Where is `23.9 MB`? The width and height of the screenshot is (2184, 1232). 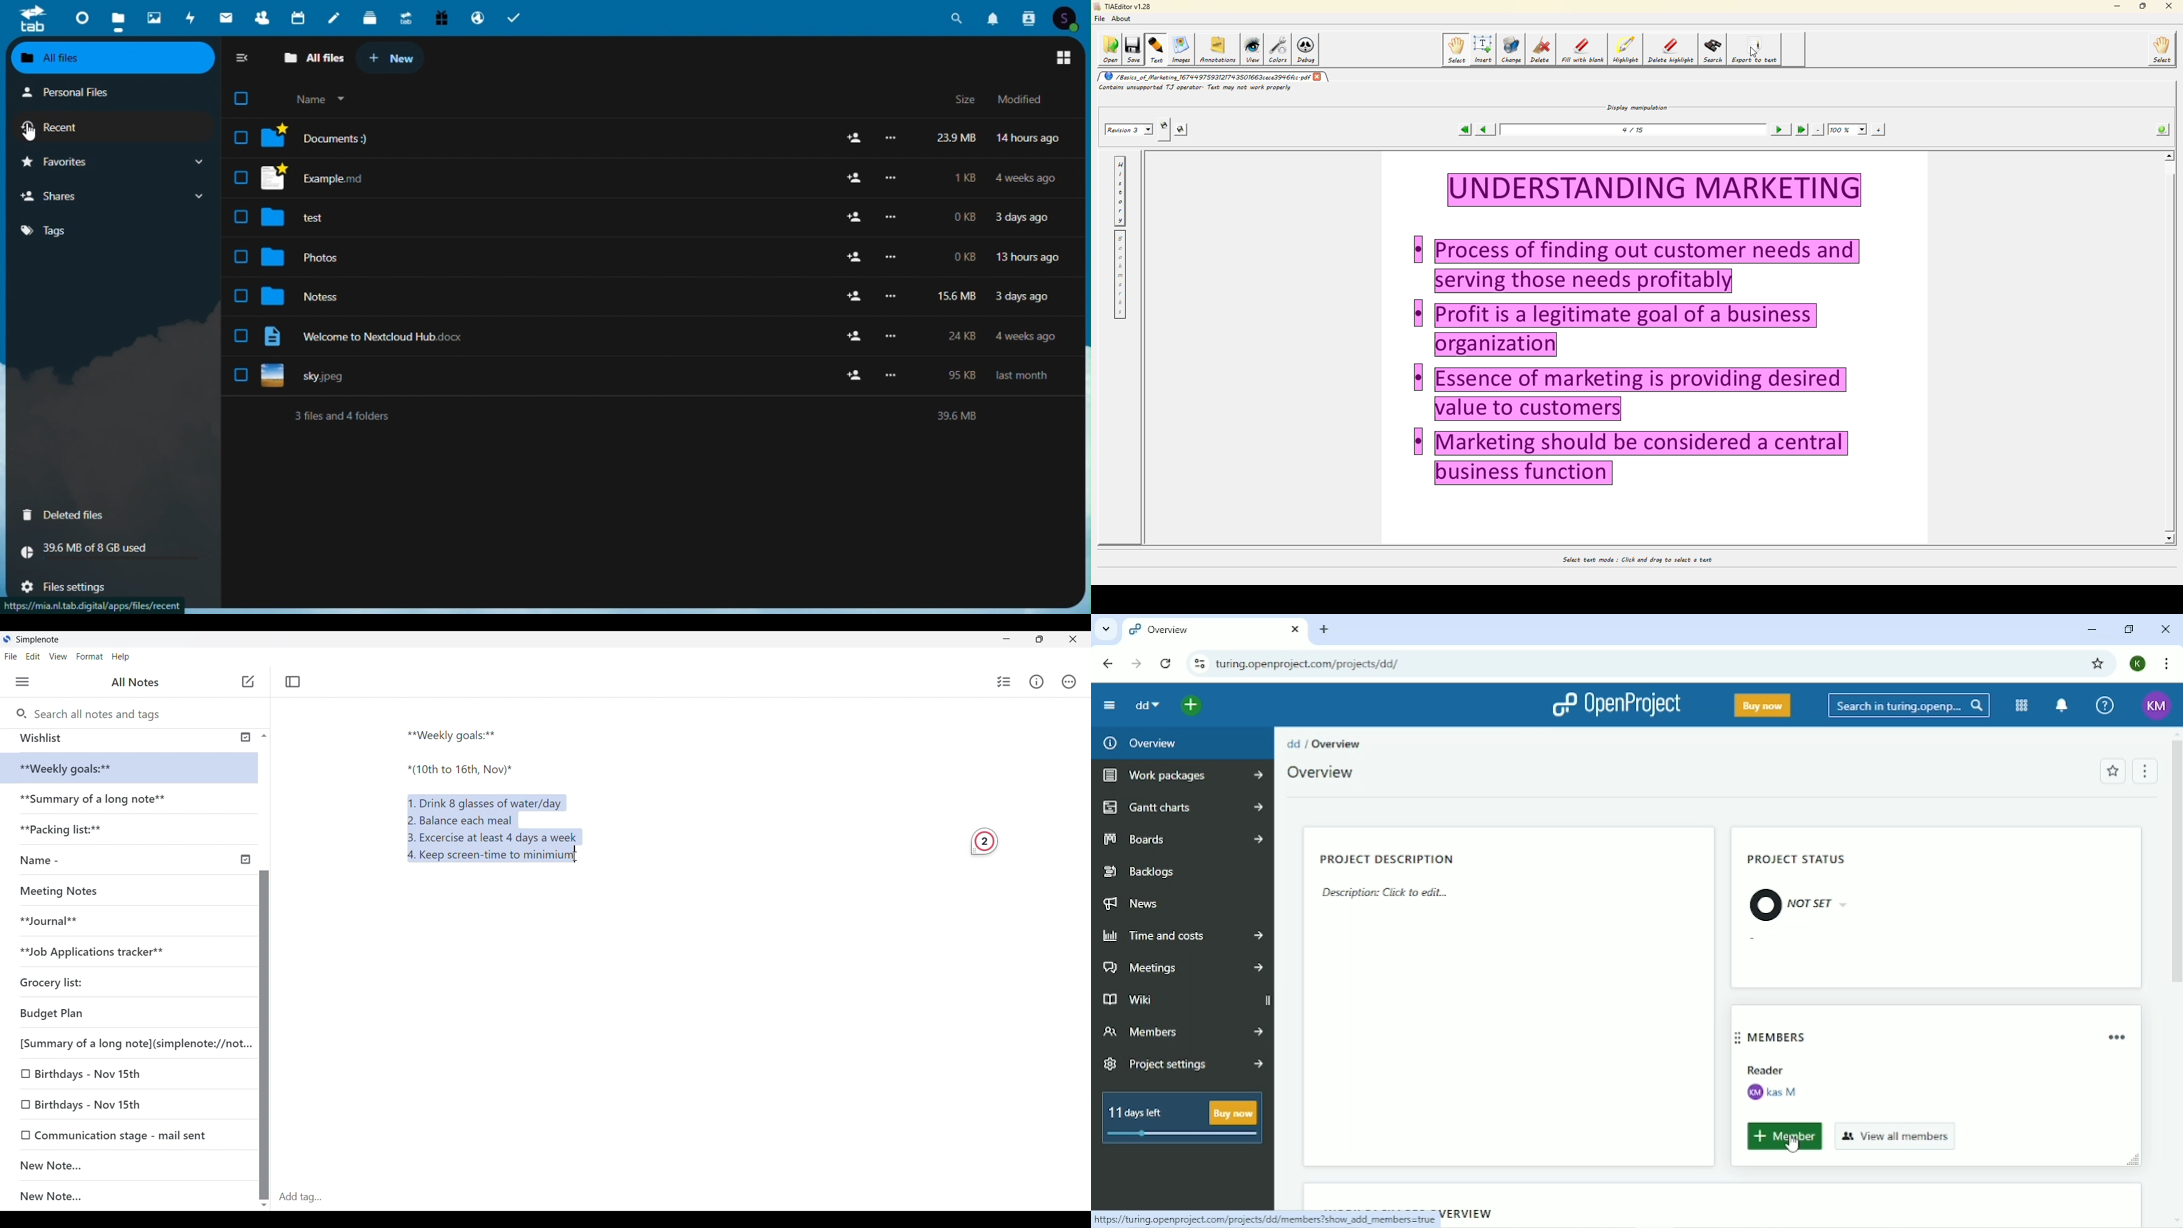
23.9 MB is located at coordinates (954, 140).